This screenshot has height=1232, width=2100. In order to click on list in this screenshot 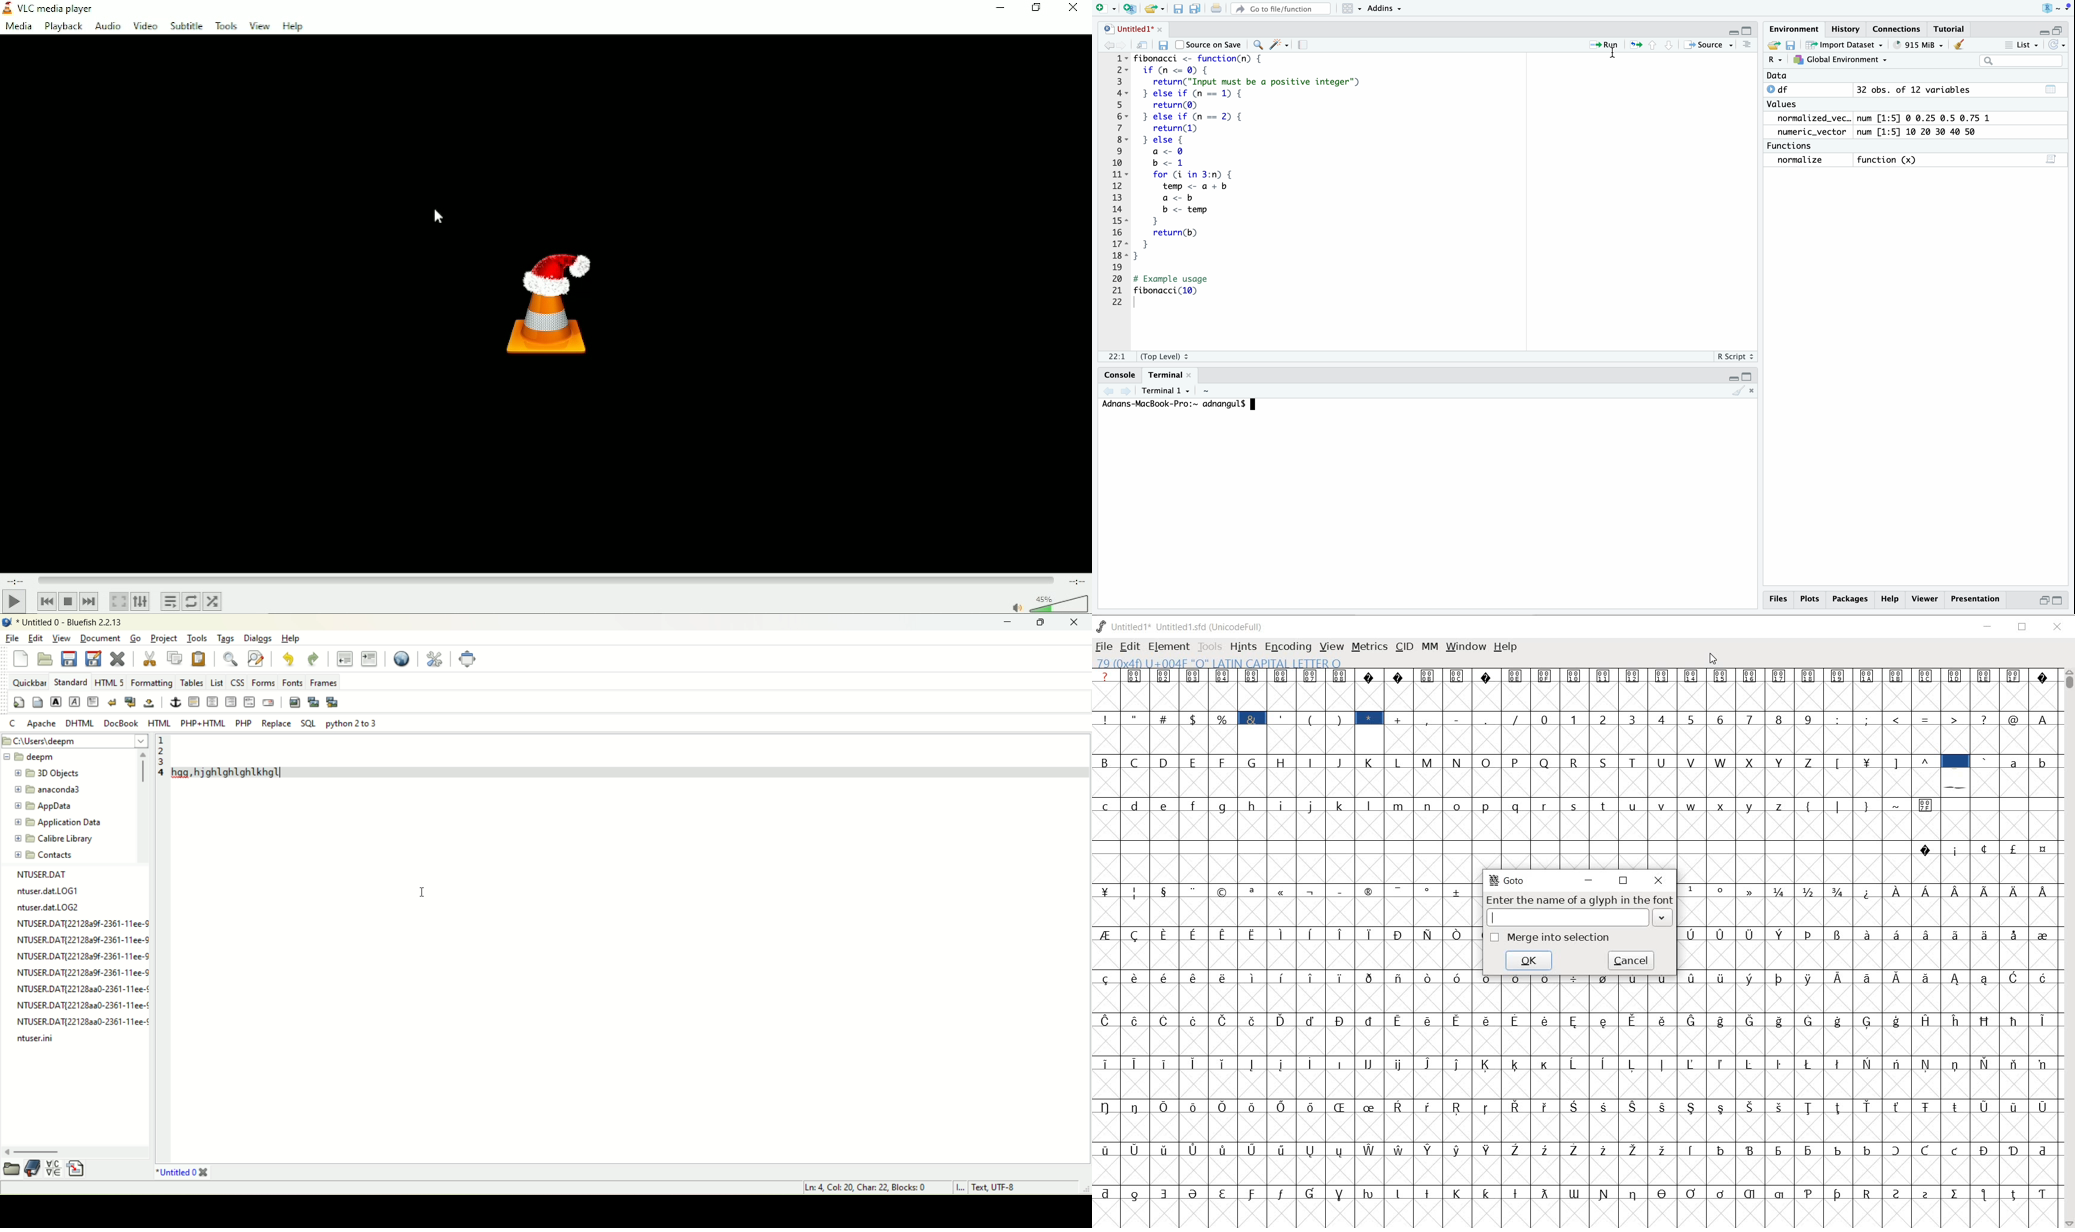, I will do `click(2018, 43)`.